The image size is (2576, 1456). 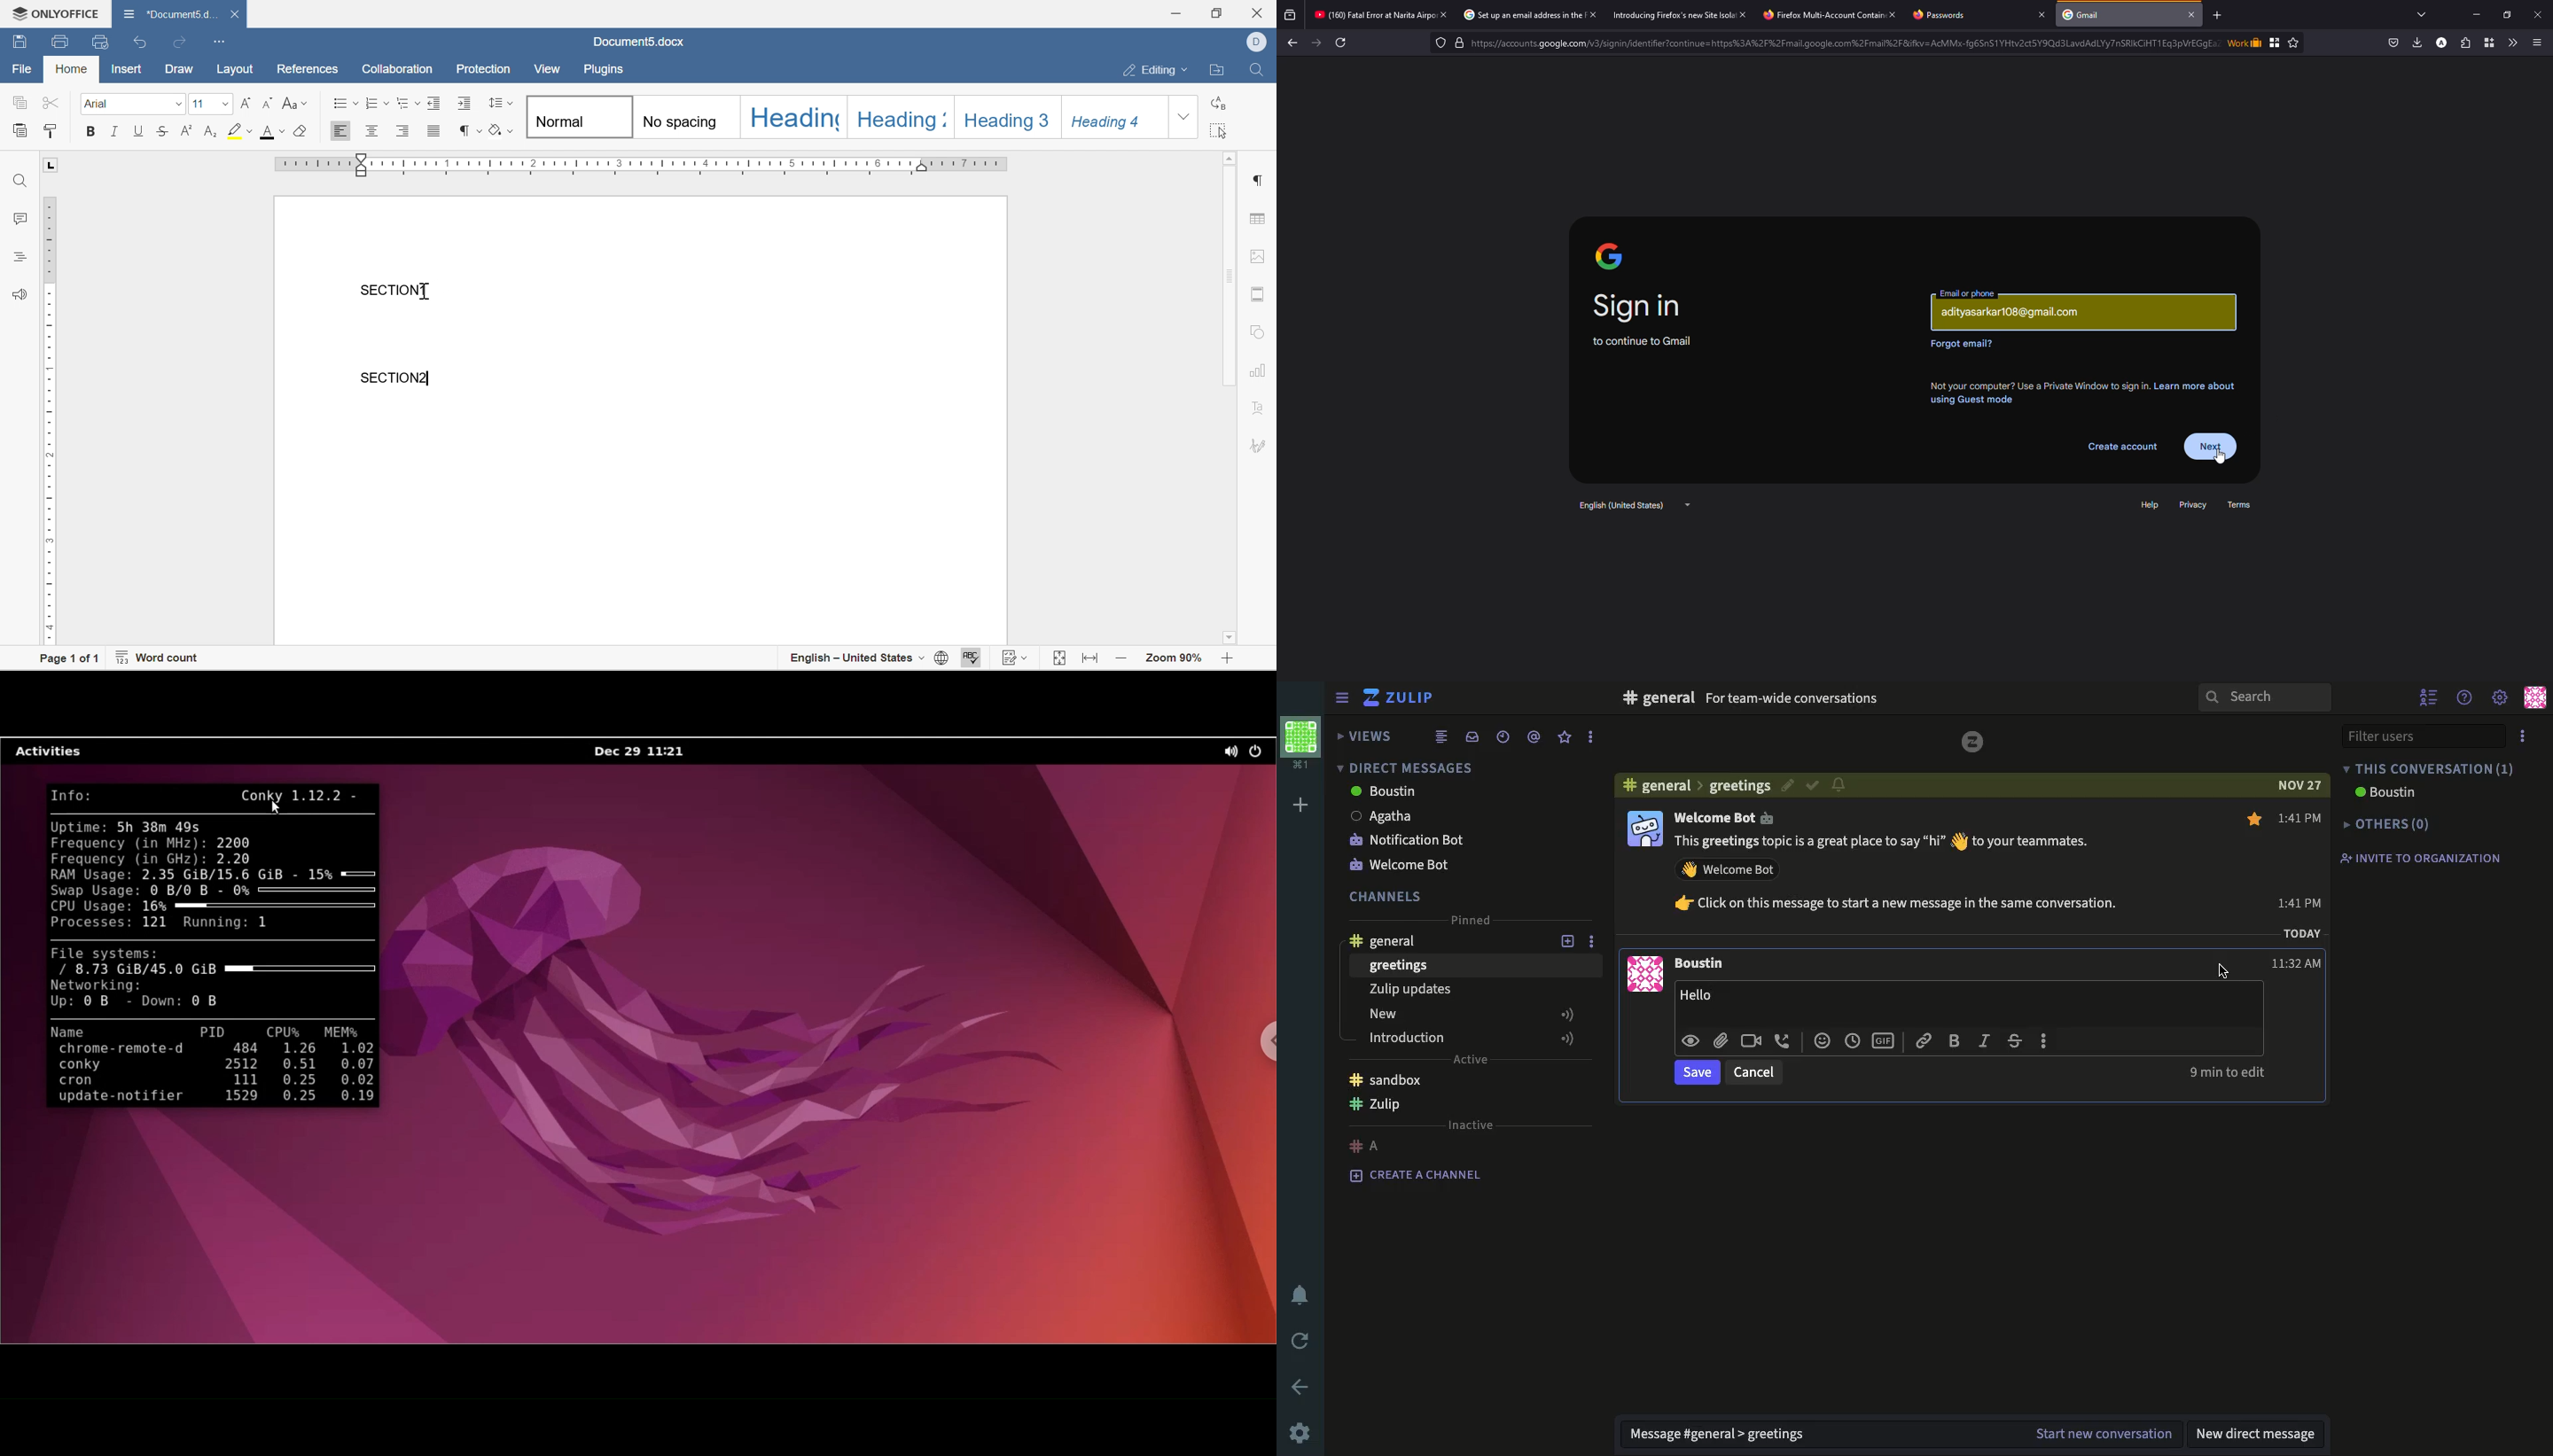 What do you see at coordinates (2016, 313) in the screenshot?
I see `adityasarkario8@gmail.com` at bounding box center [2016, 313].